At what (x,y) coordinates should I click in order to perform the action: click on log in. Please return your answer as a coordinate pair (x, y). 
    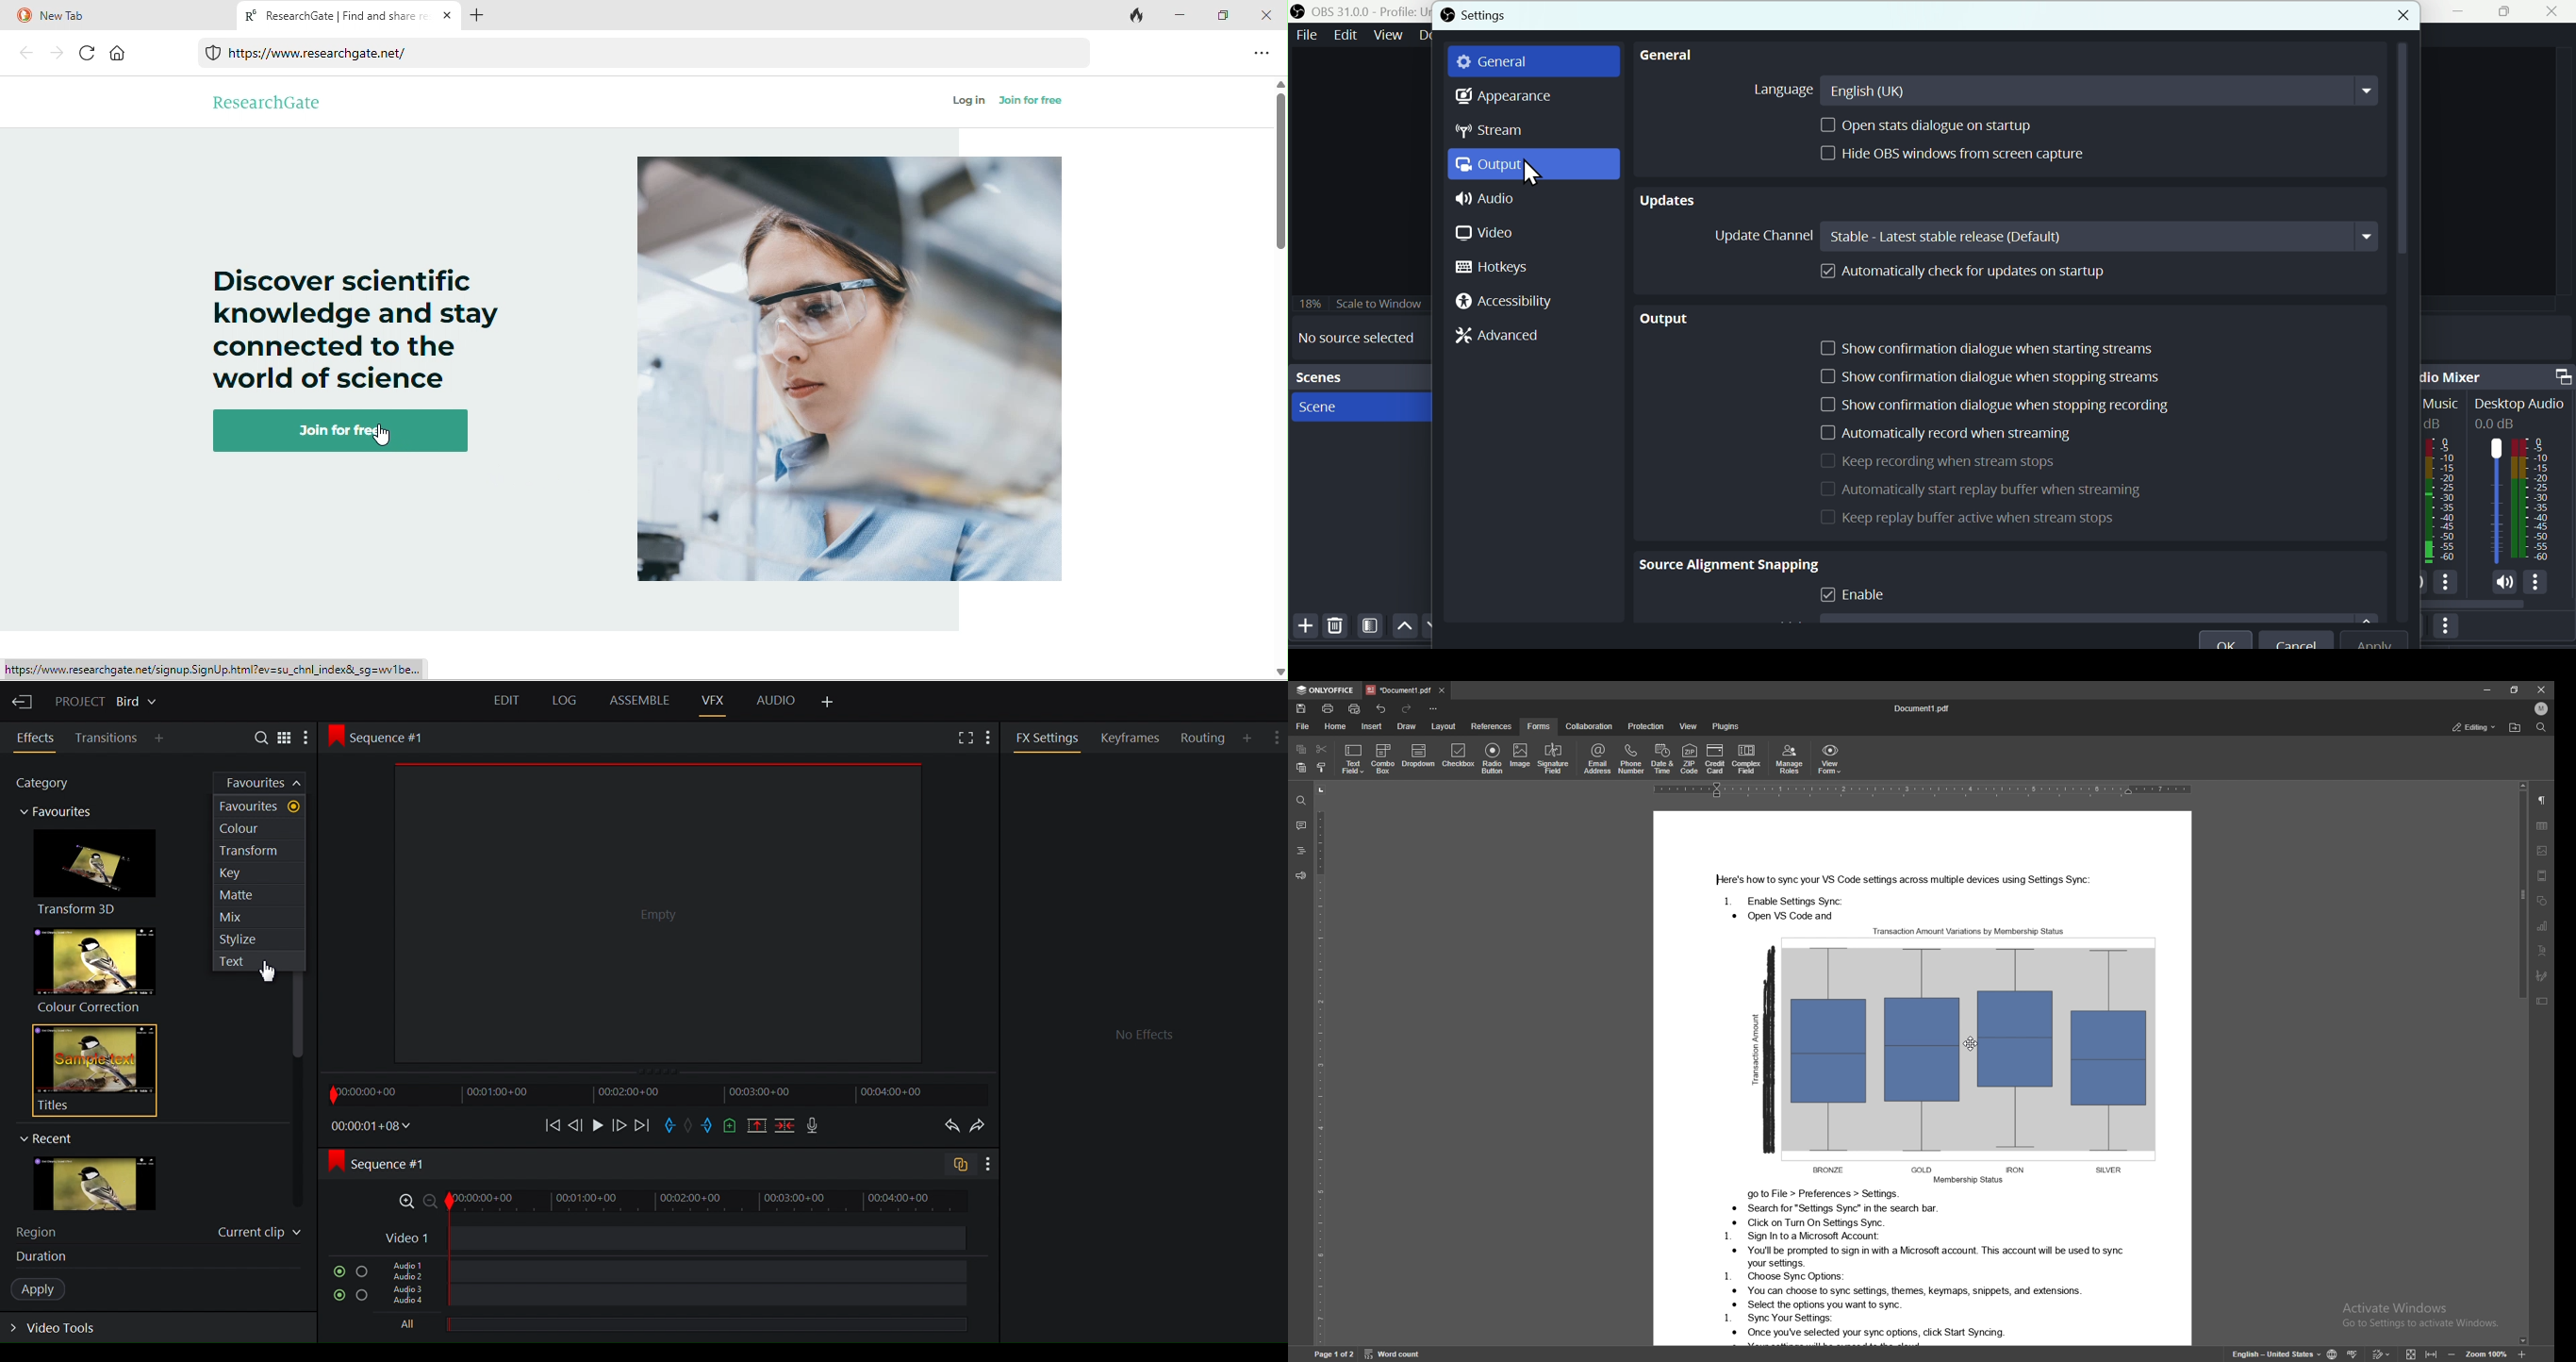
    Looking at the image, I should click on (969, 101).